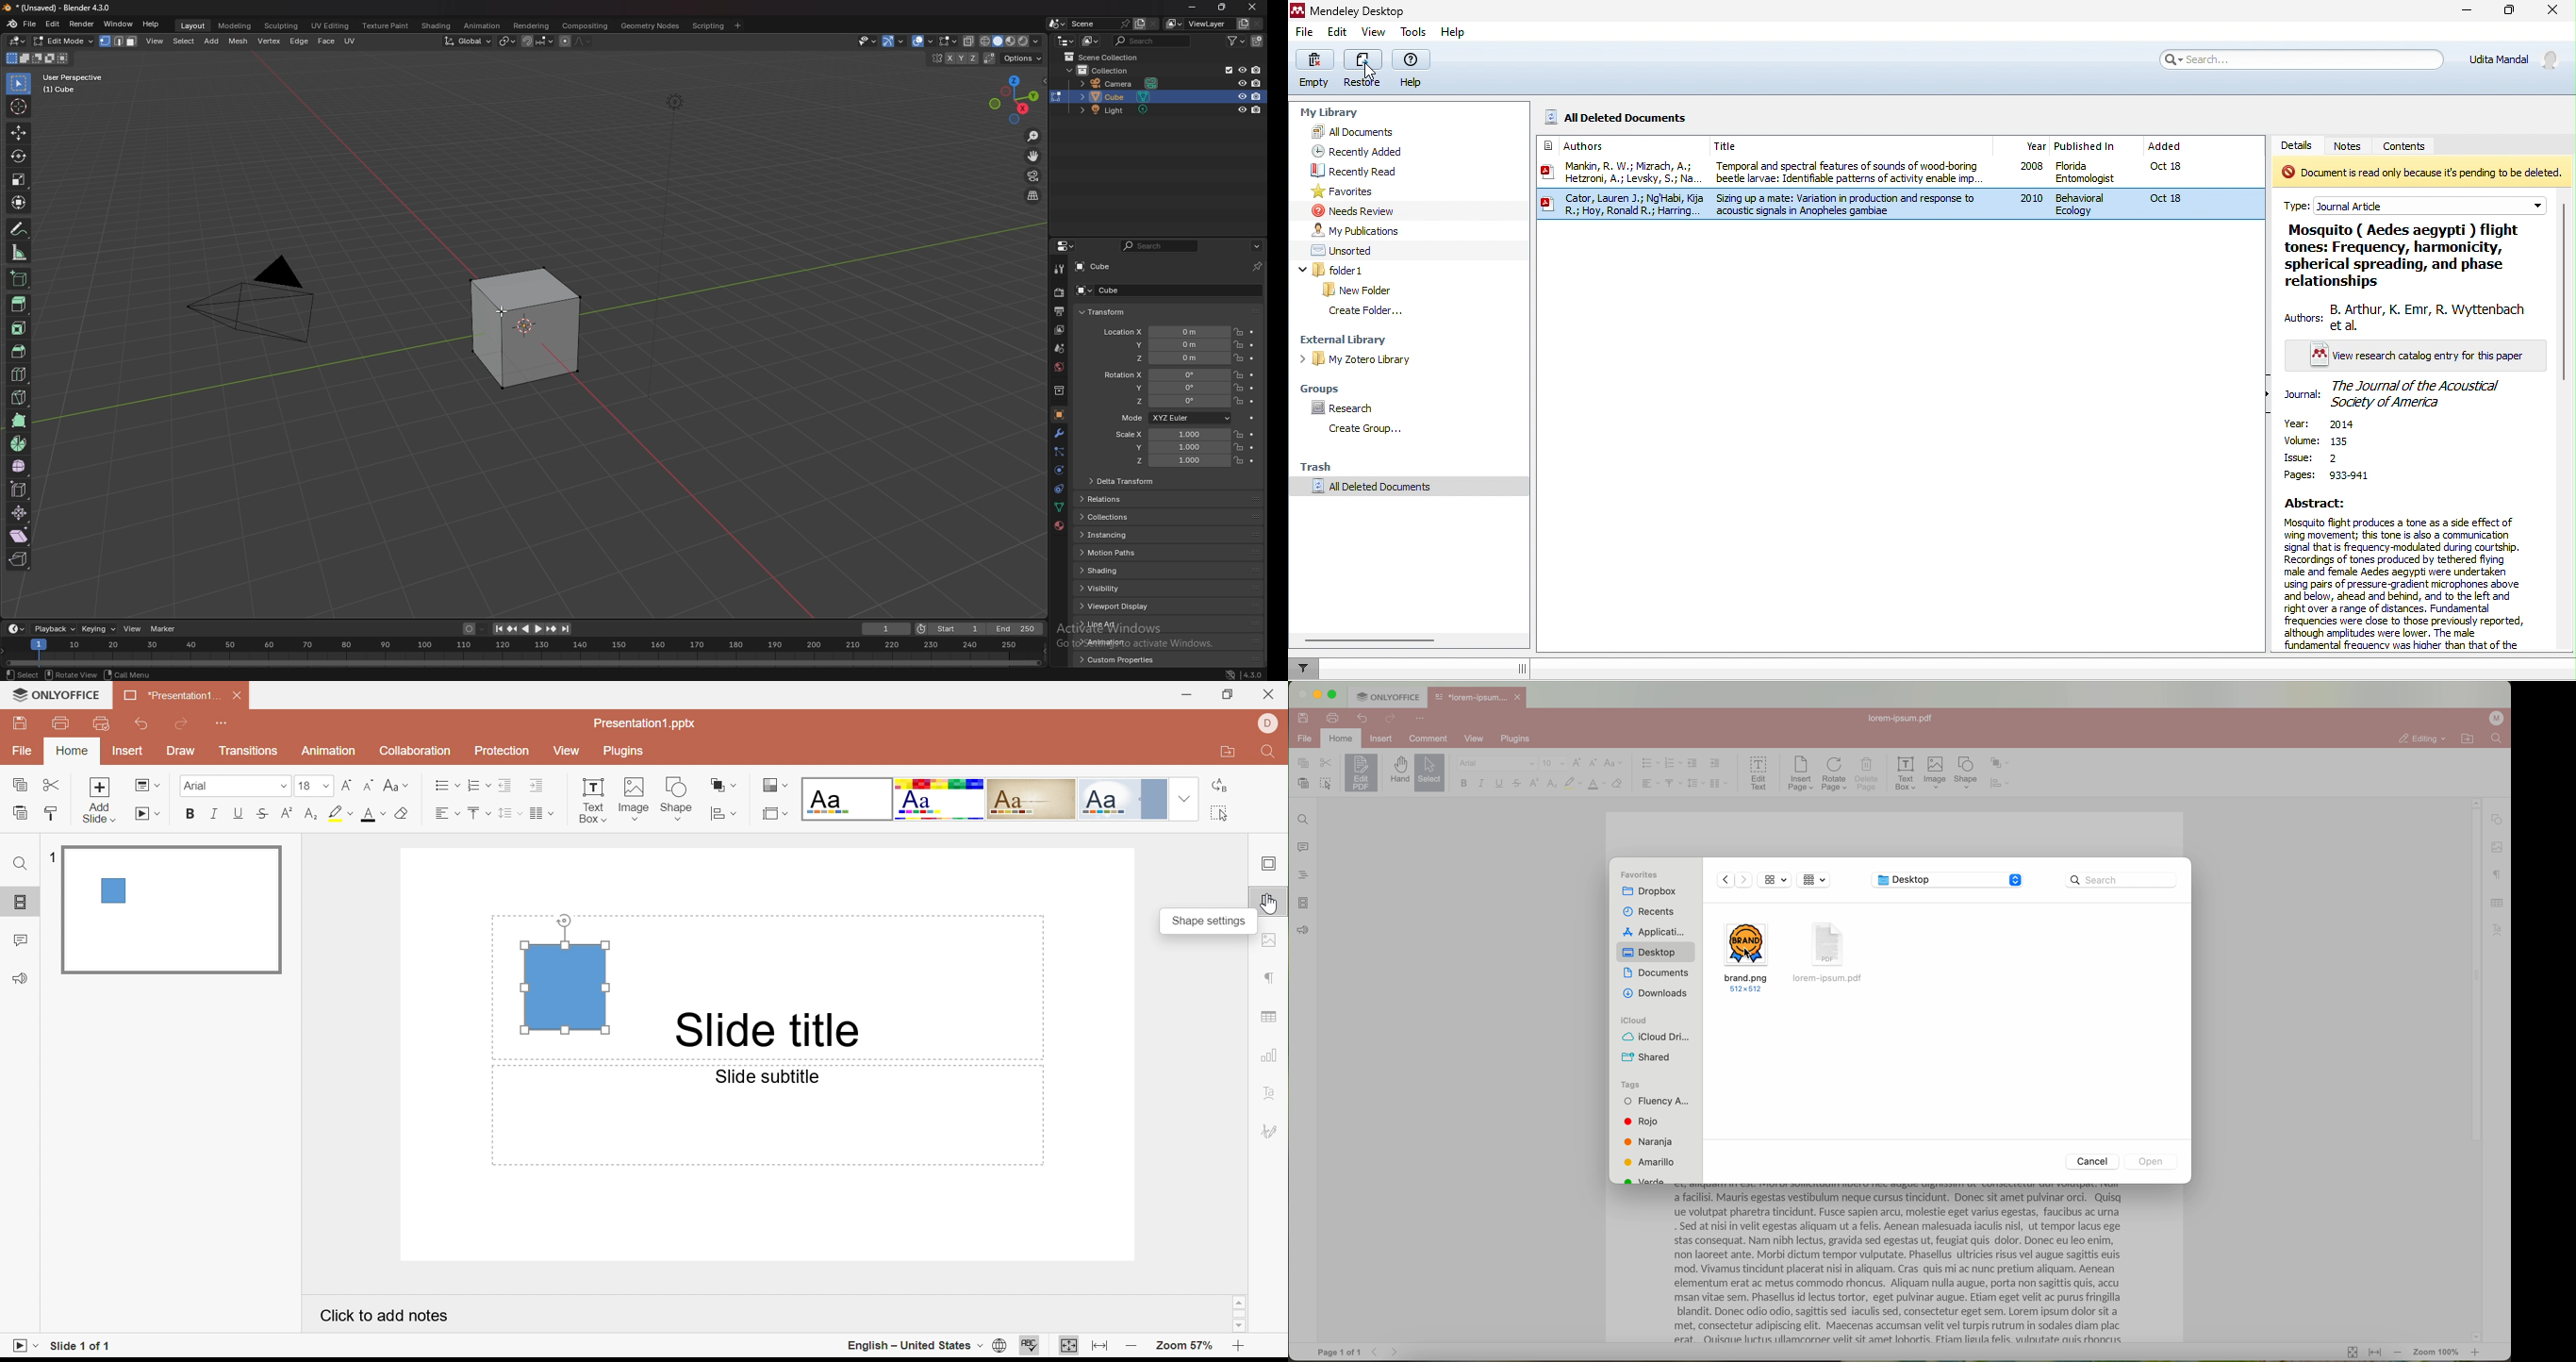  Describe the element at coordinates (1257, 246) in the screenshot. I see `options` at that location.